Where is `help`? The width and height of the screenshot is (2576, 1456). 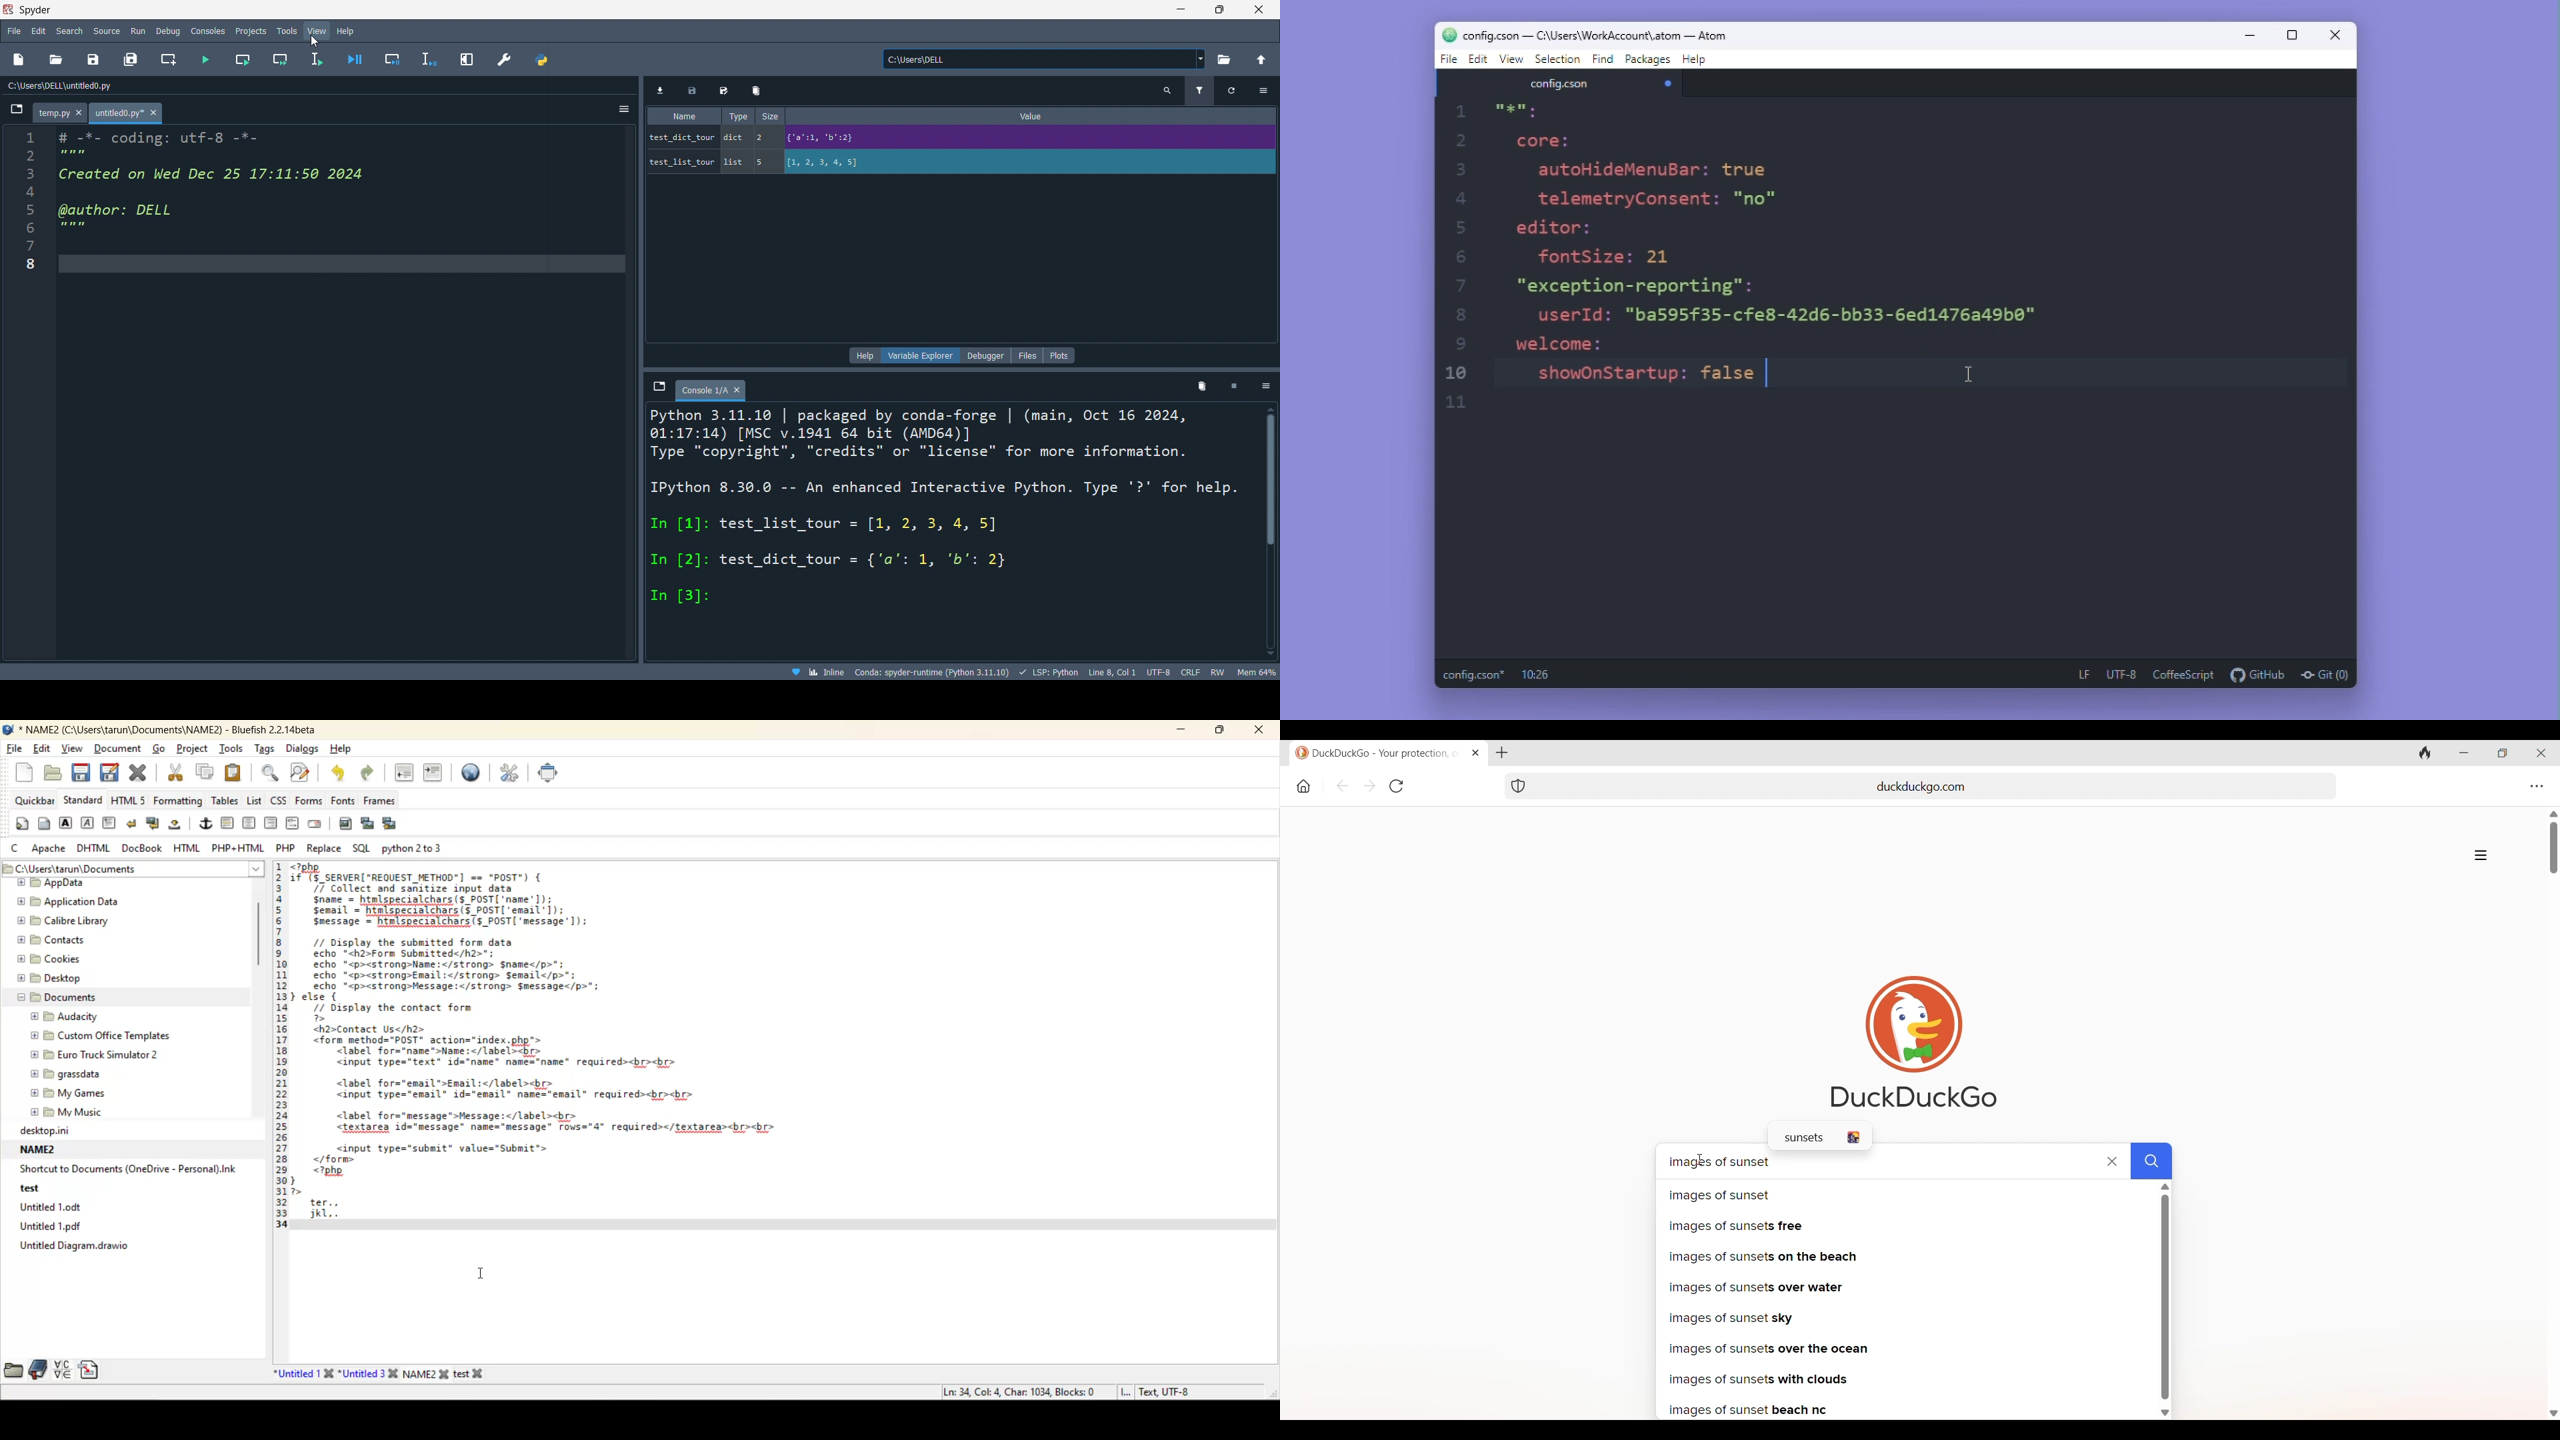 help is located at coordinates (339, 750).